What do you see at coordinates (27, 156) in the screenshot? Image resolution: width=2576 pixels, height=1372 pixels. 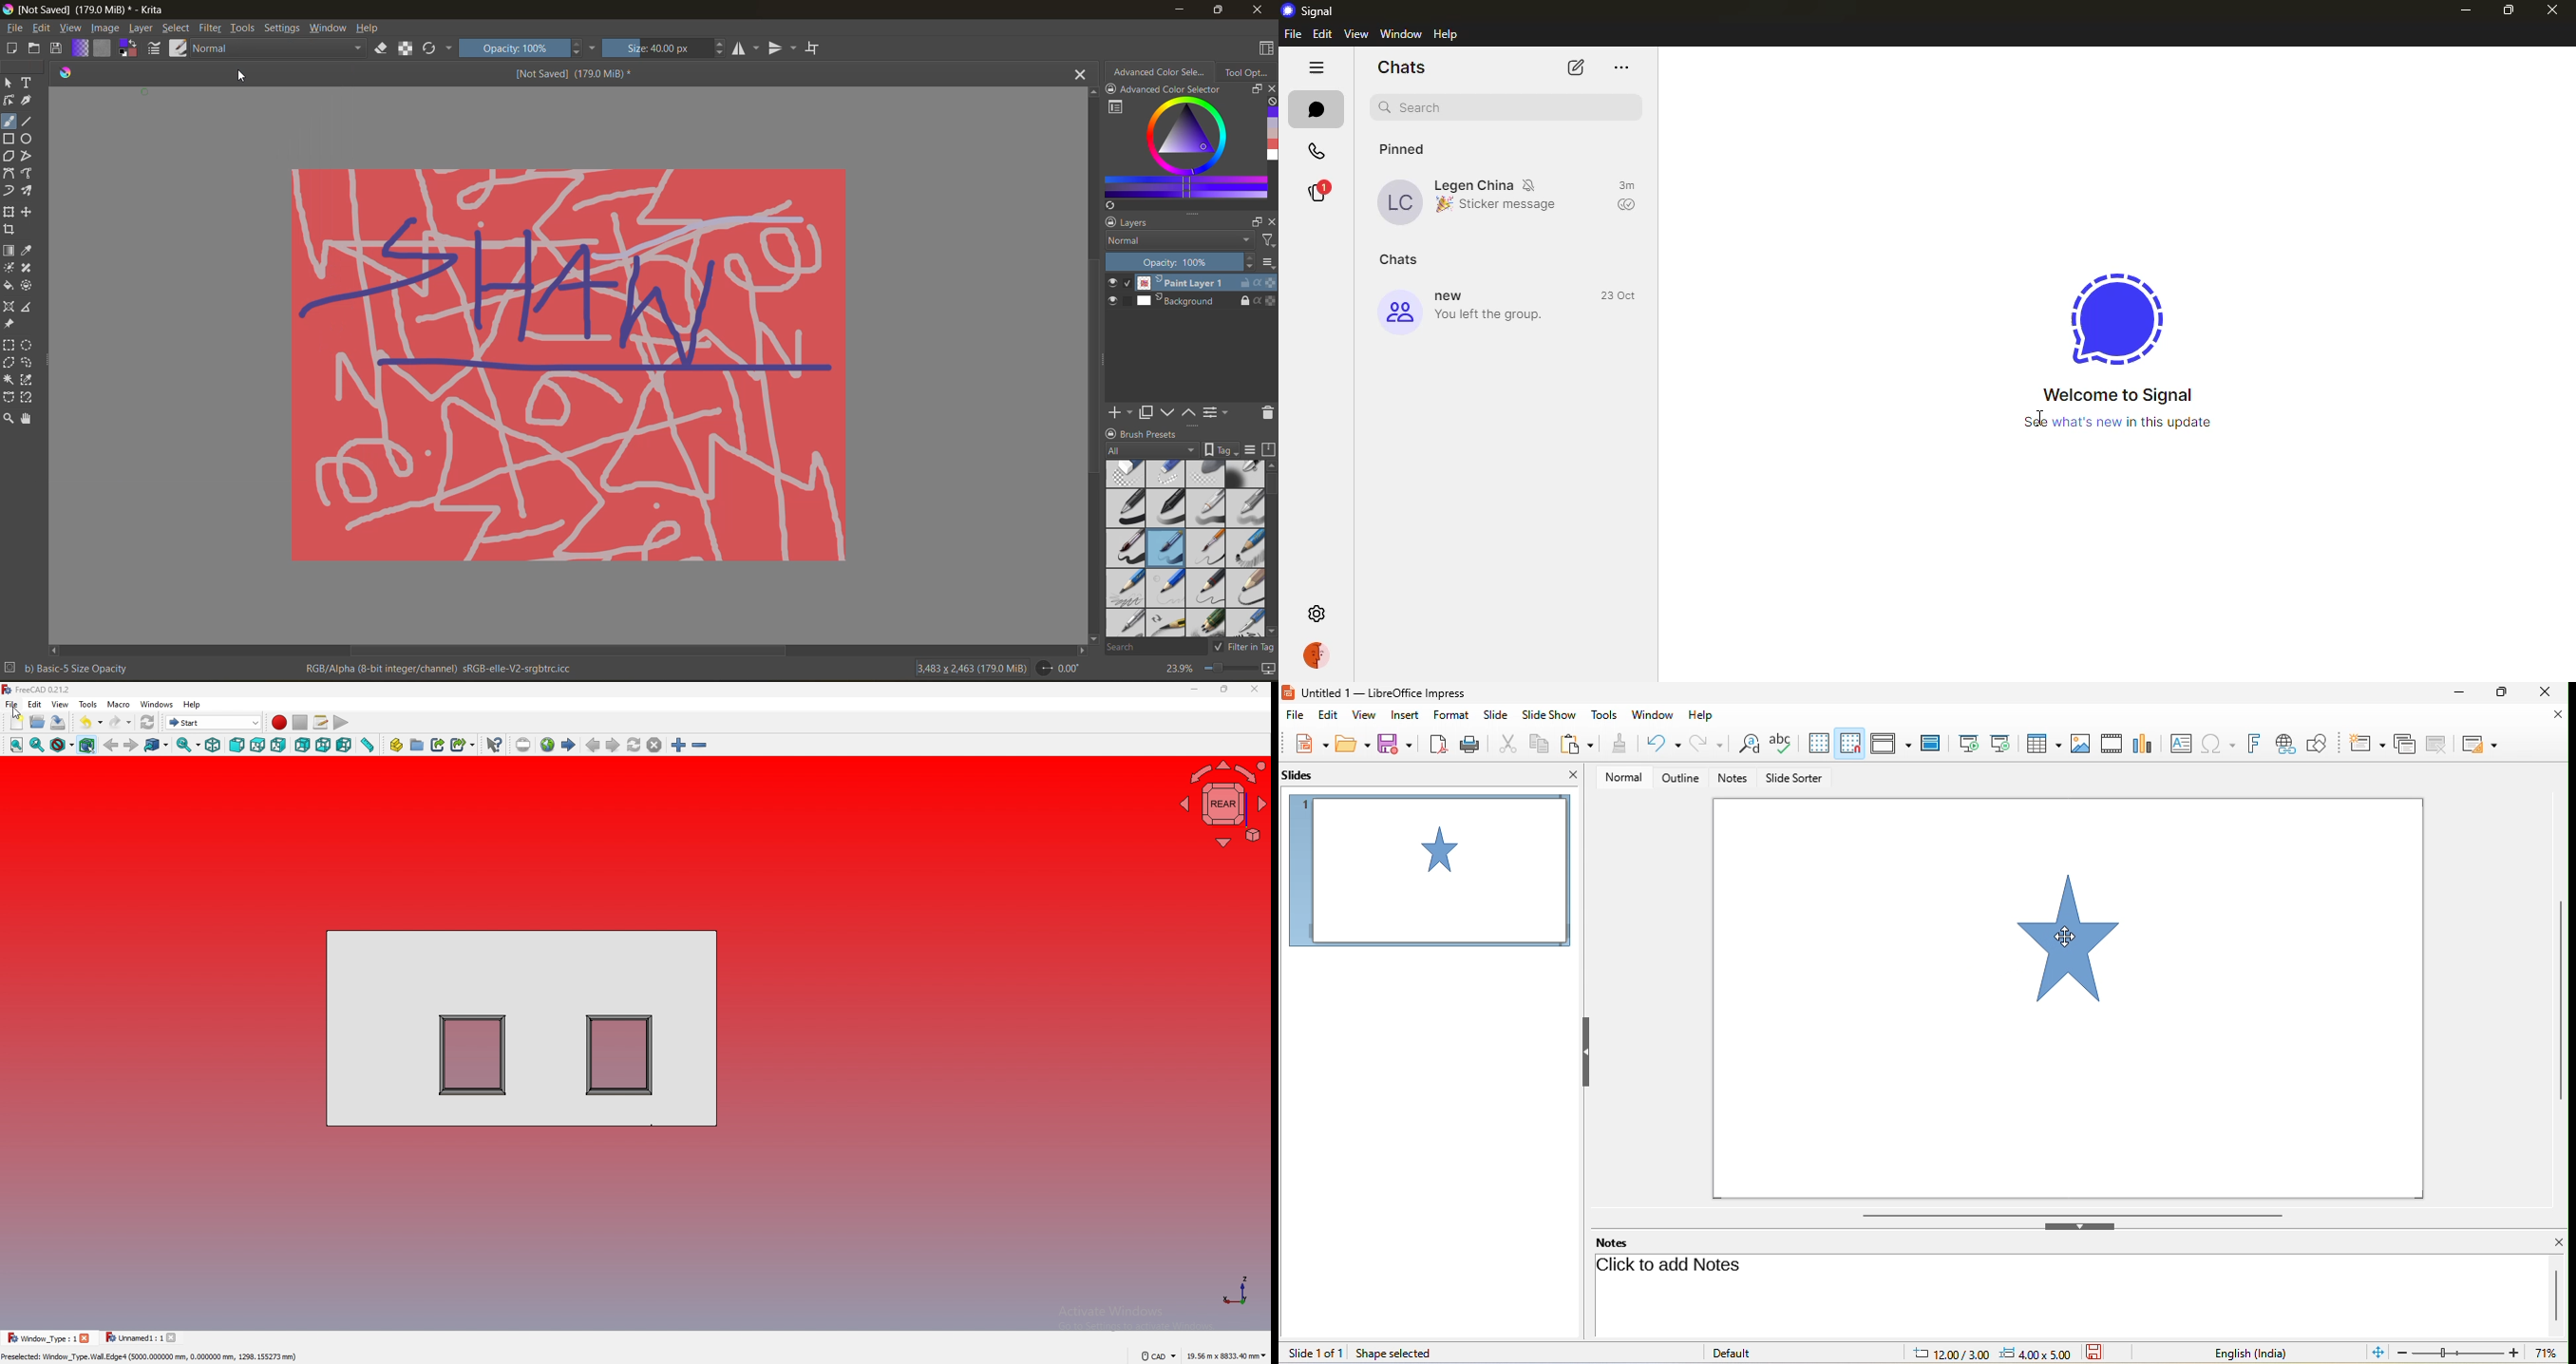 I see `polyline tool` at bounding box center [27, 156].